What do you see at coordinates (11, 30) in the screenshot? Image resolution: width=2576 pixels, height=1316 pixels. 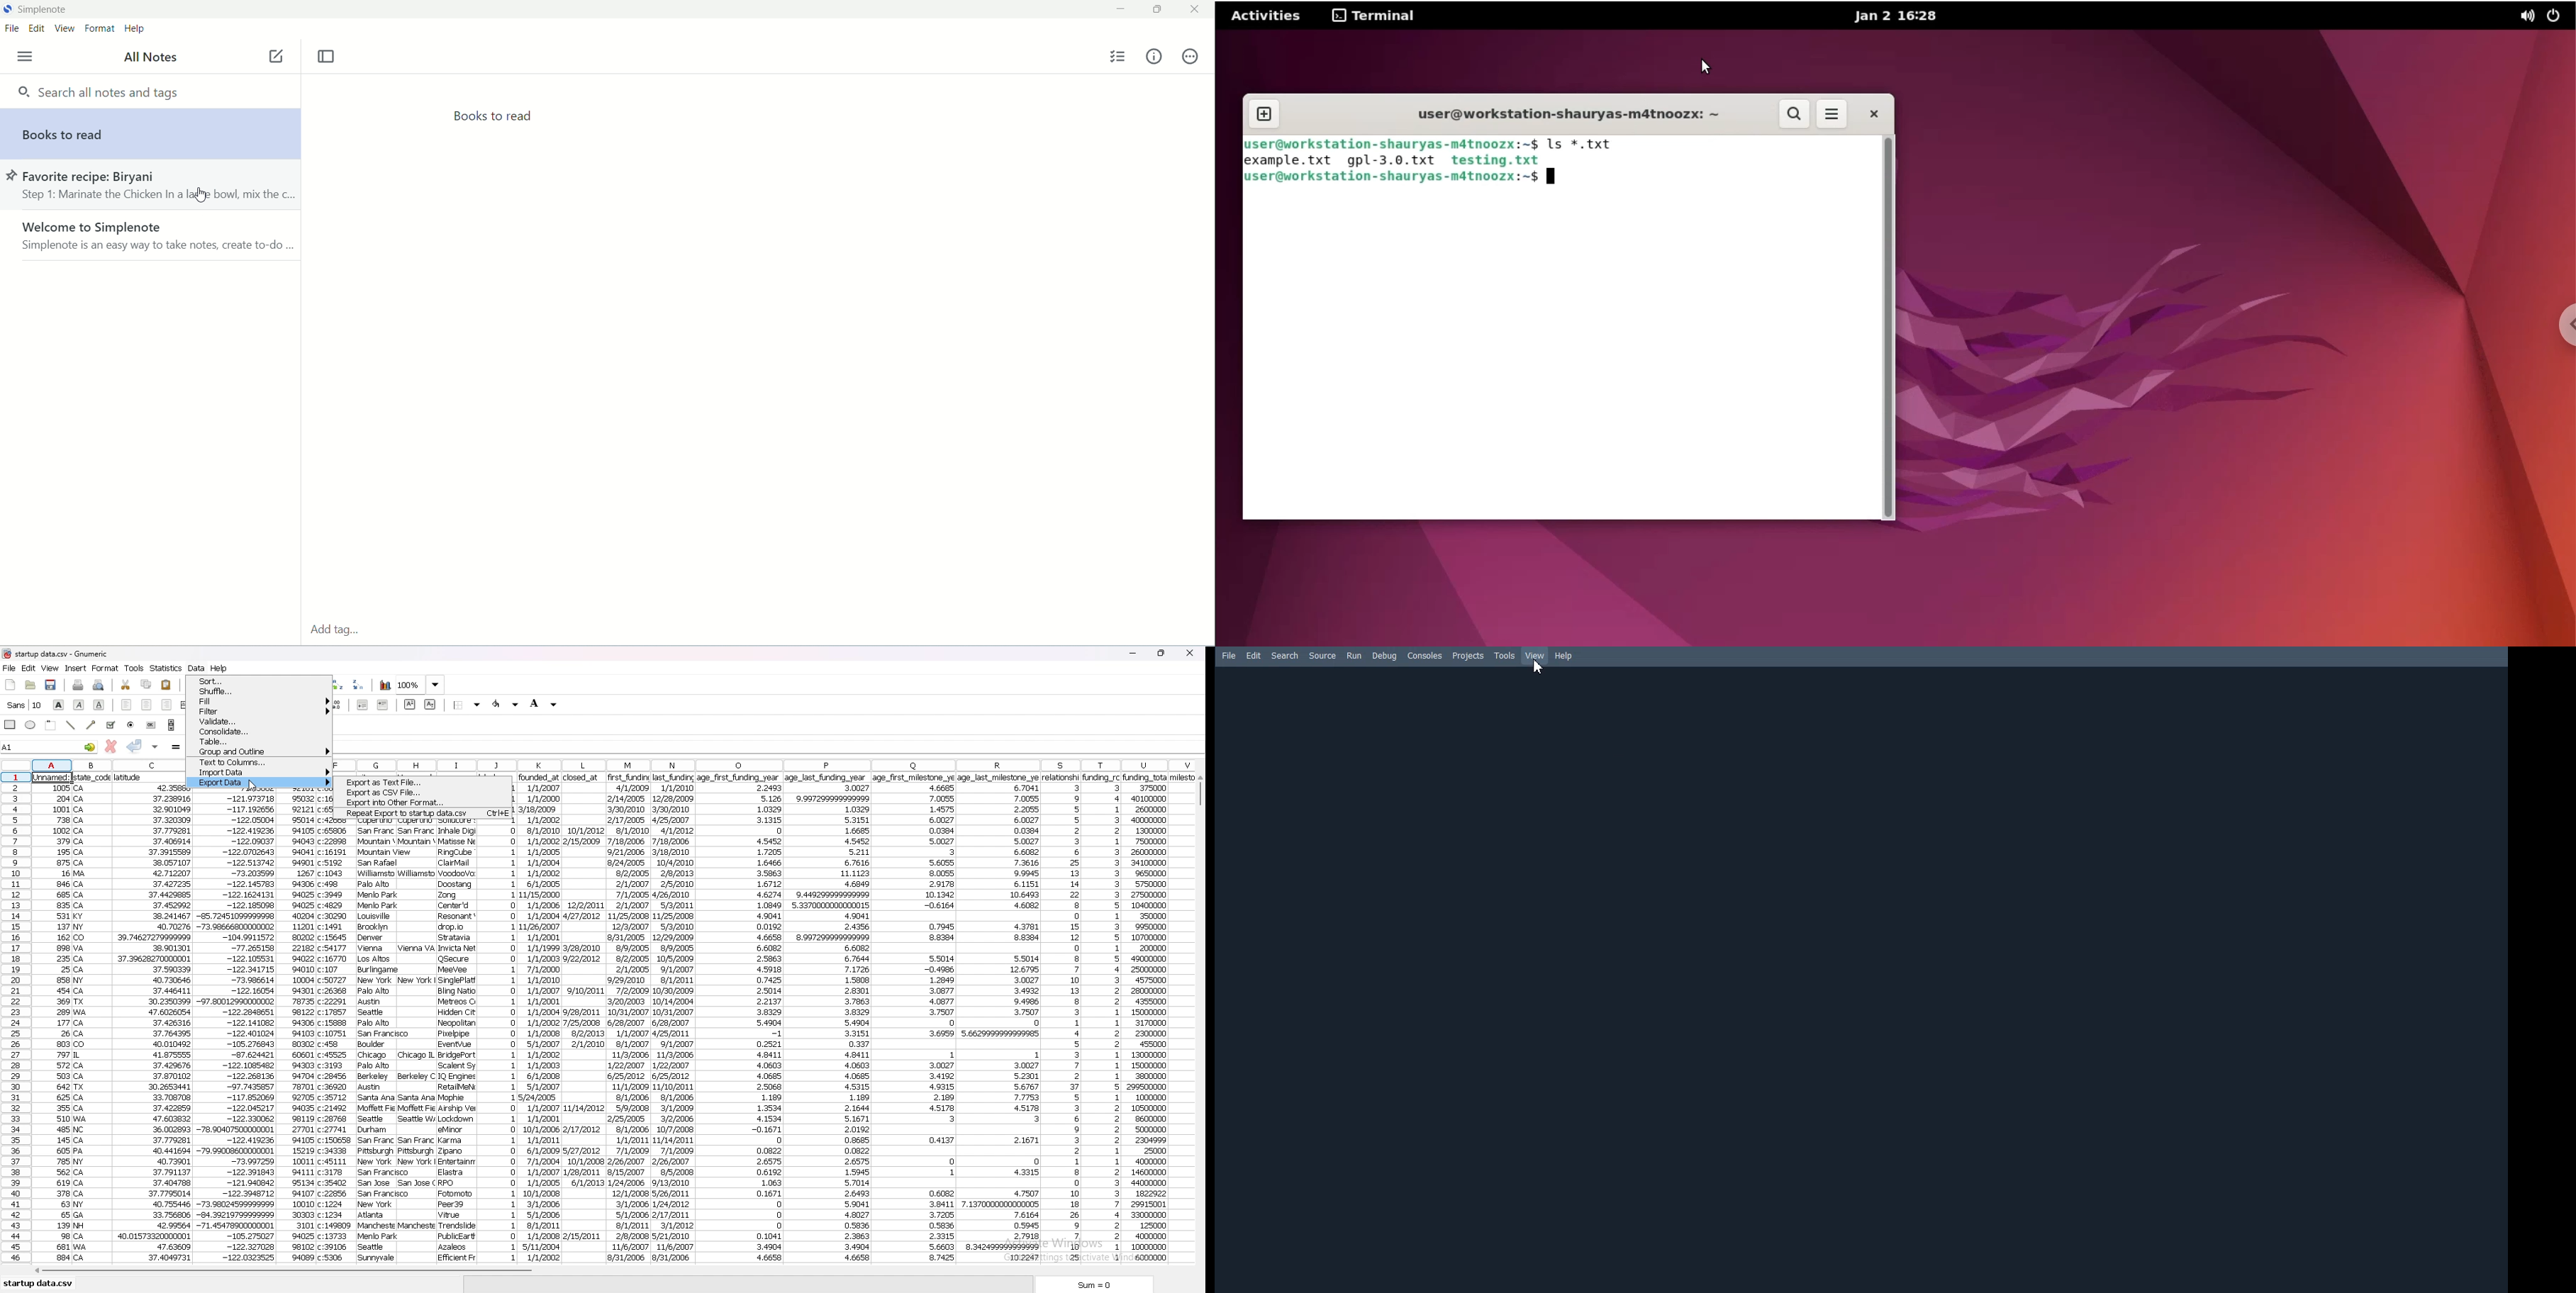 I see `file` at bounding box center [11, 30].